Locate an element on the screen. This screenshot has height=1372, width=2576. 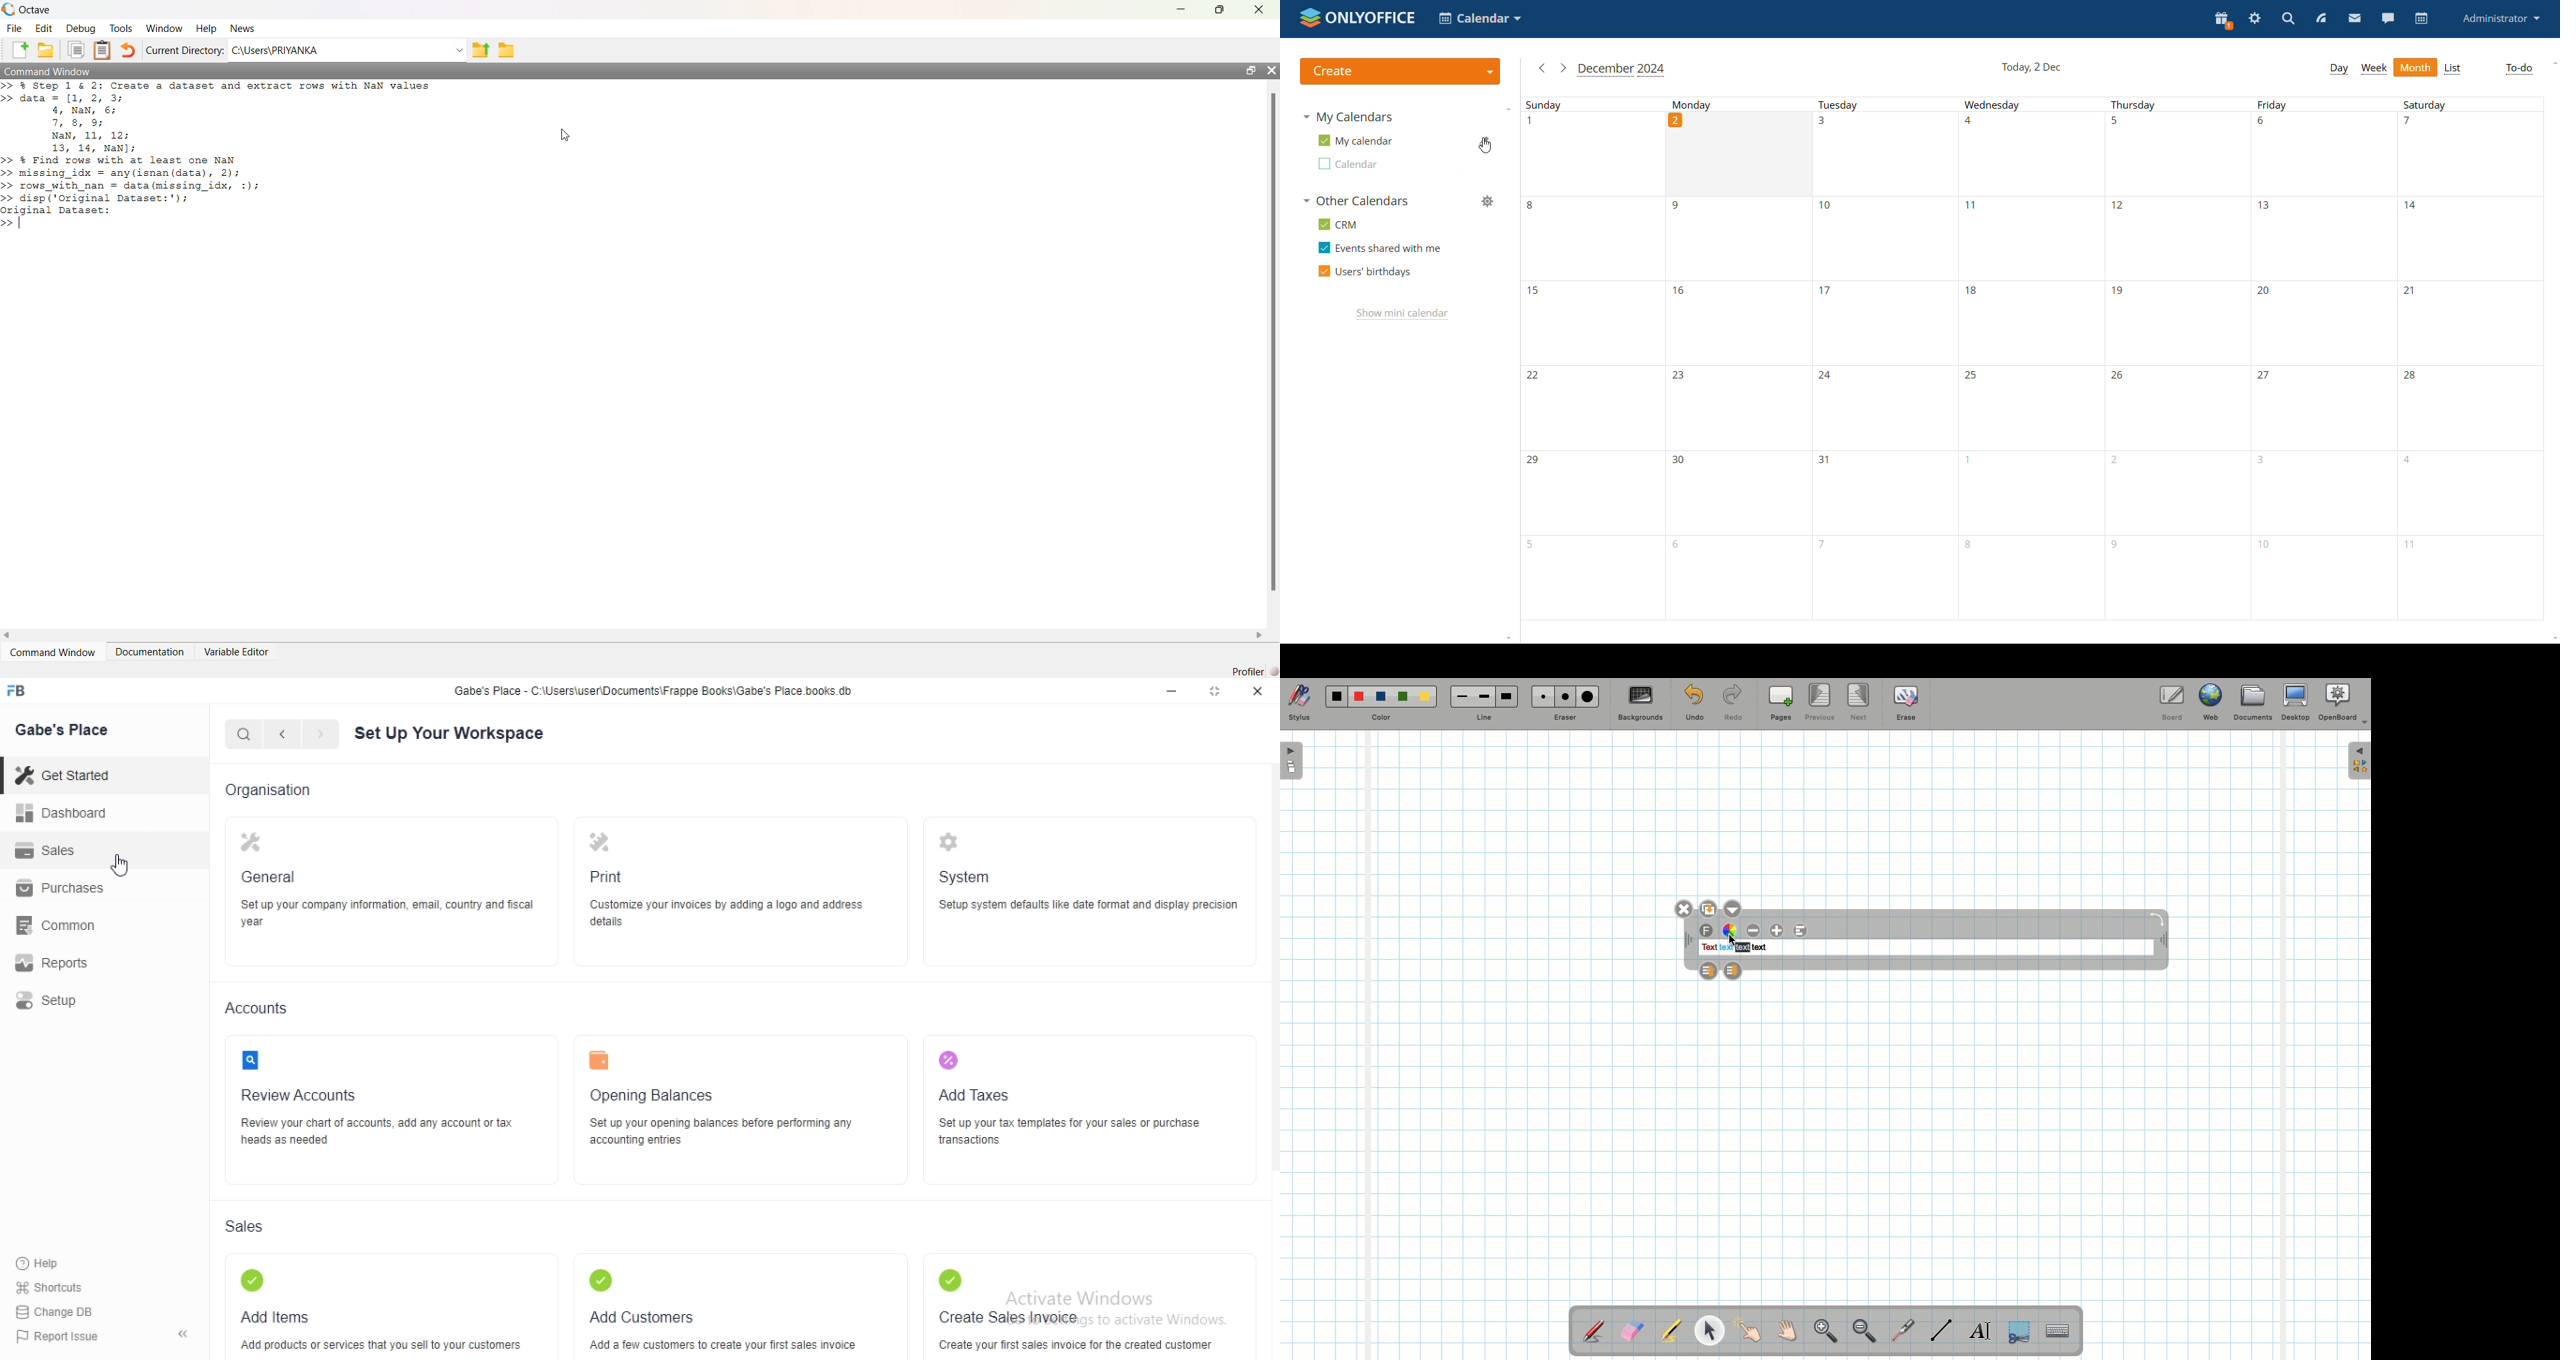
close is located at coordinates (1260, 10).